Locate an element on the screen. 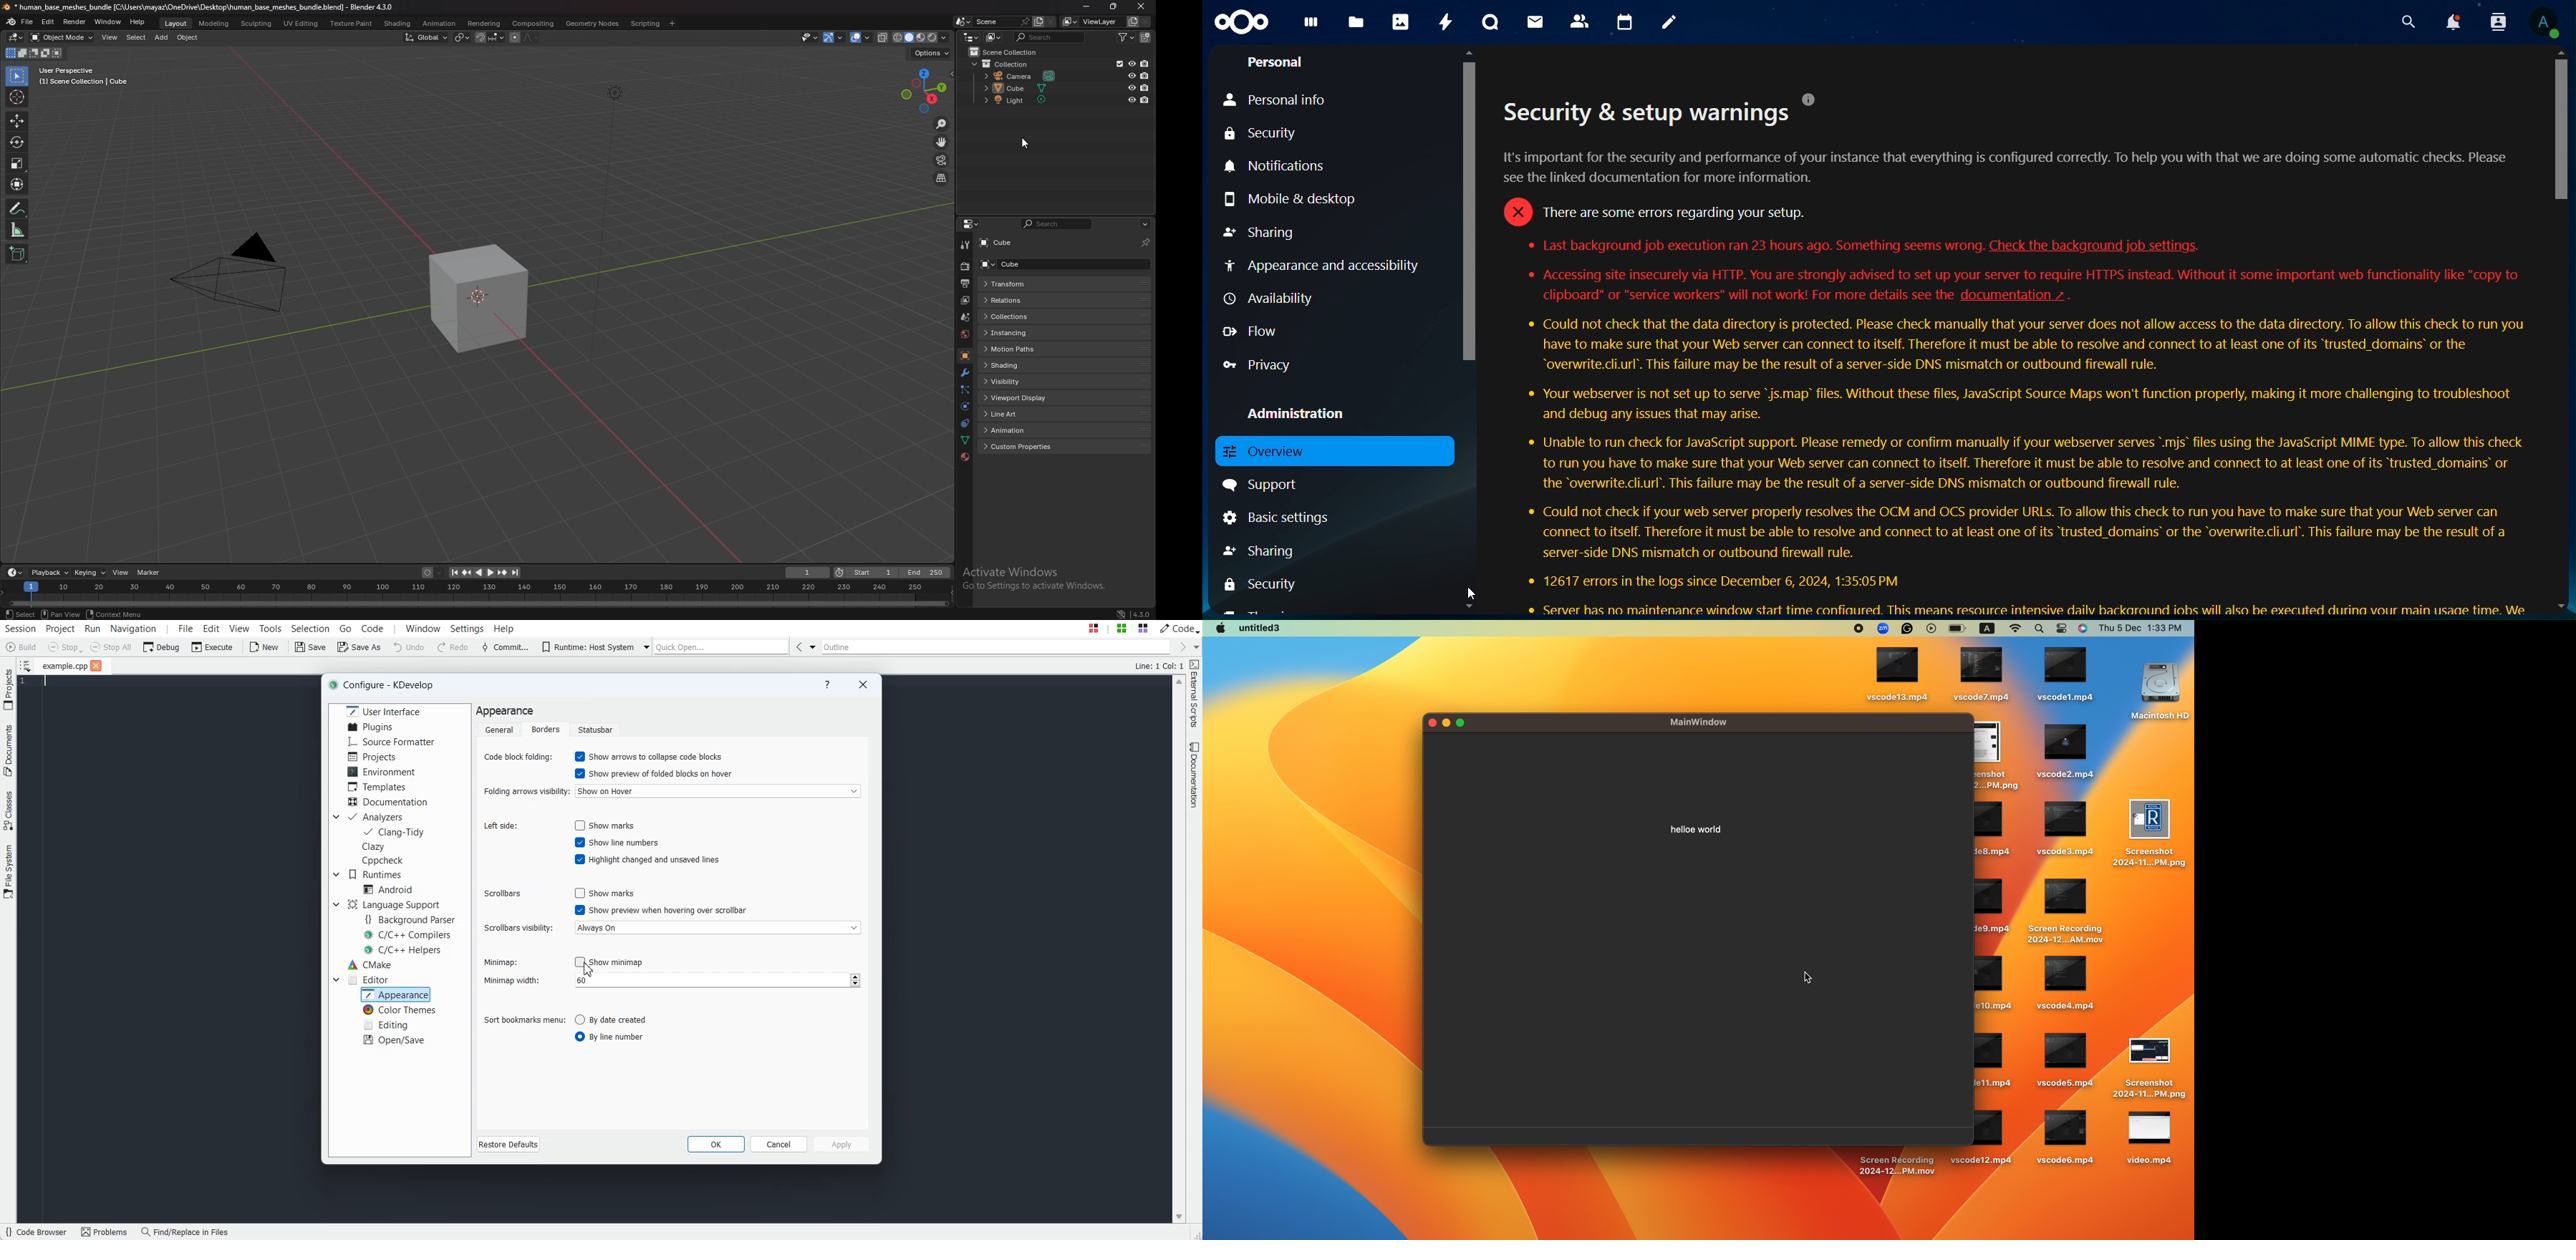 The image size is (2576, 1260). zoom is located at coordinates (942, 123).